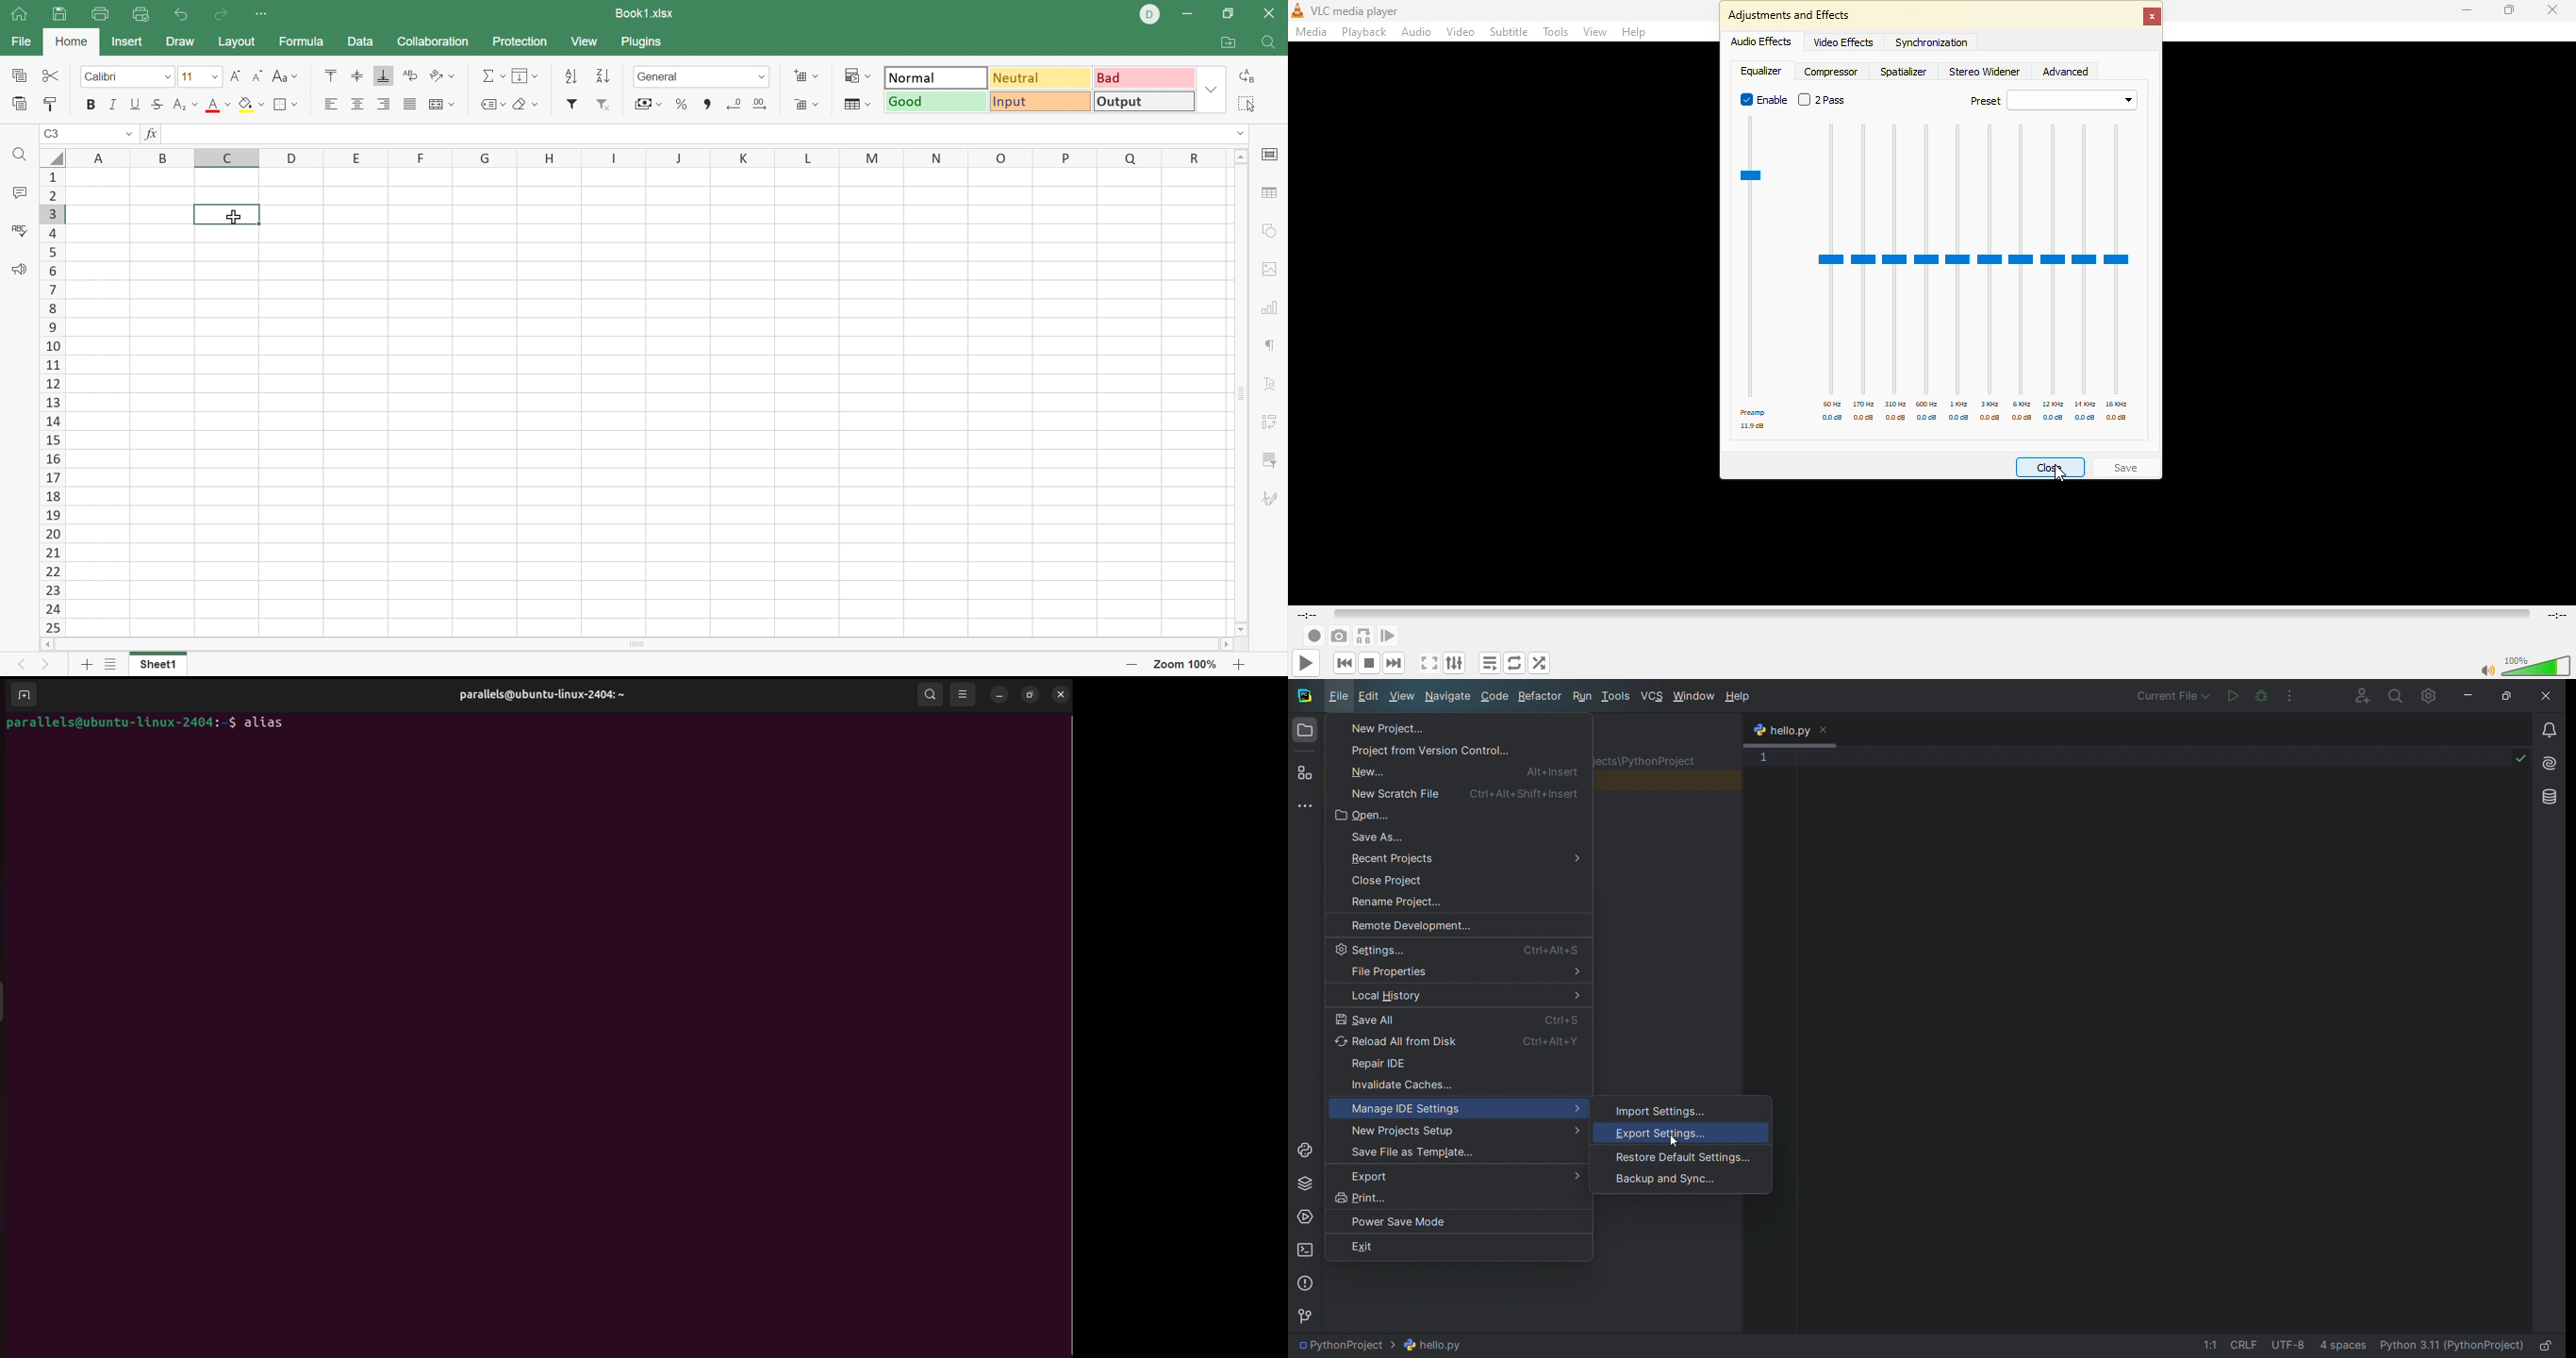 The width and height of the screenshot is (2576, 1372). What do you see at coordinates (1669, 1156) in the screenshot?
I see `restore default settings` at bounding box center [1669, 1156].